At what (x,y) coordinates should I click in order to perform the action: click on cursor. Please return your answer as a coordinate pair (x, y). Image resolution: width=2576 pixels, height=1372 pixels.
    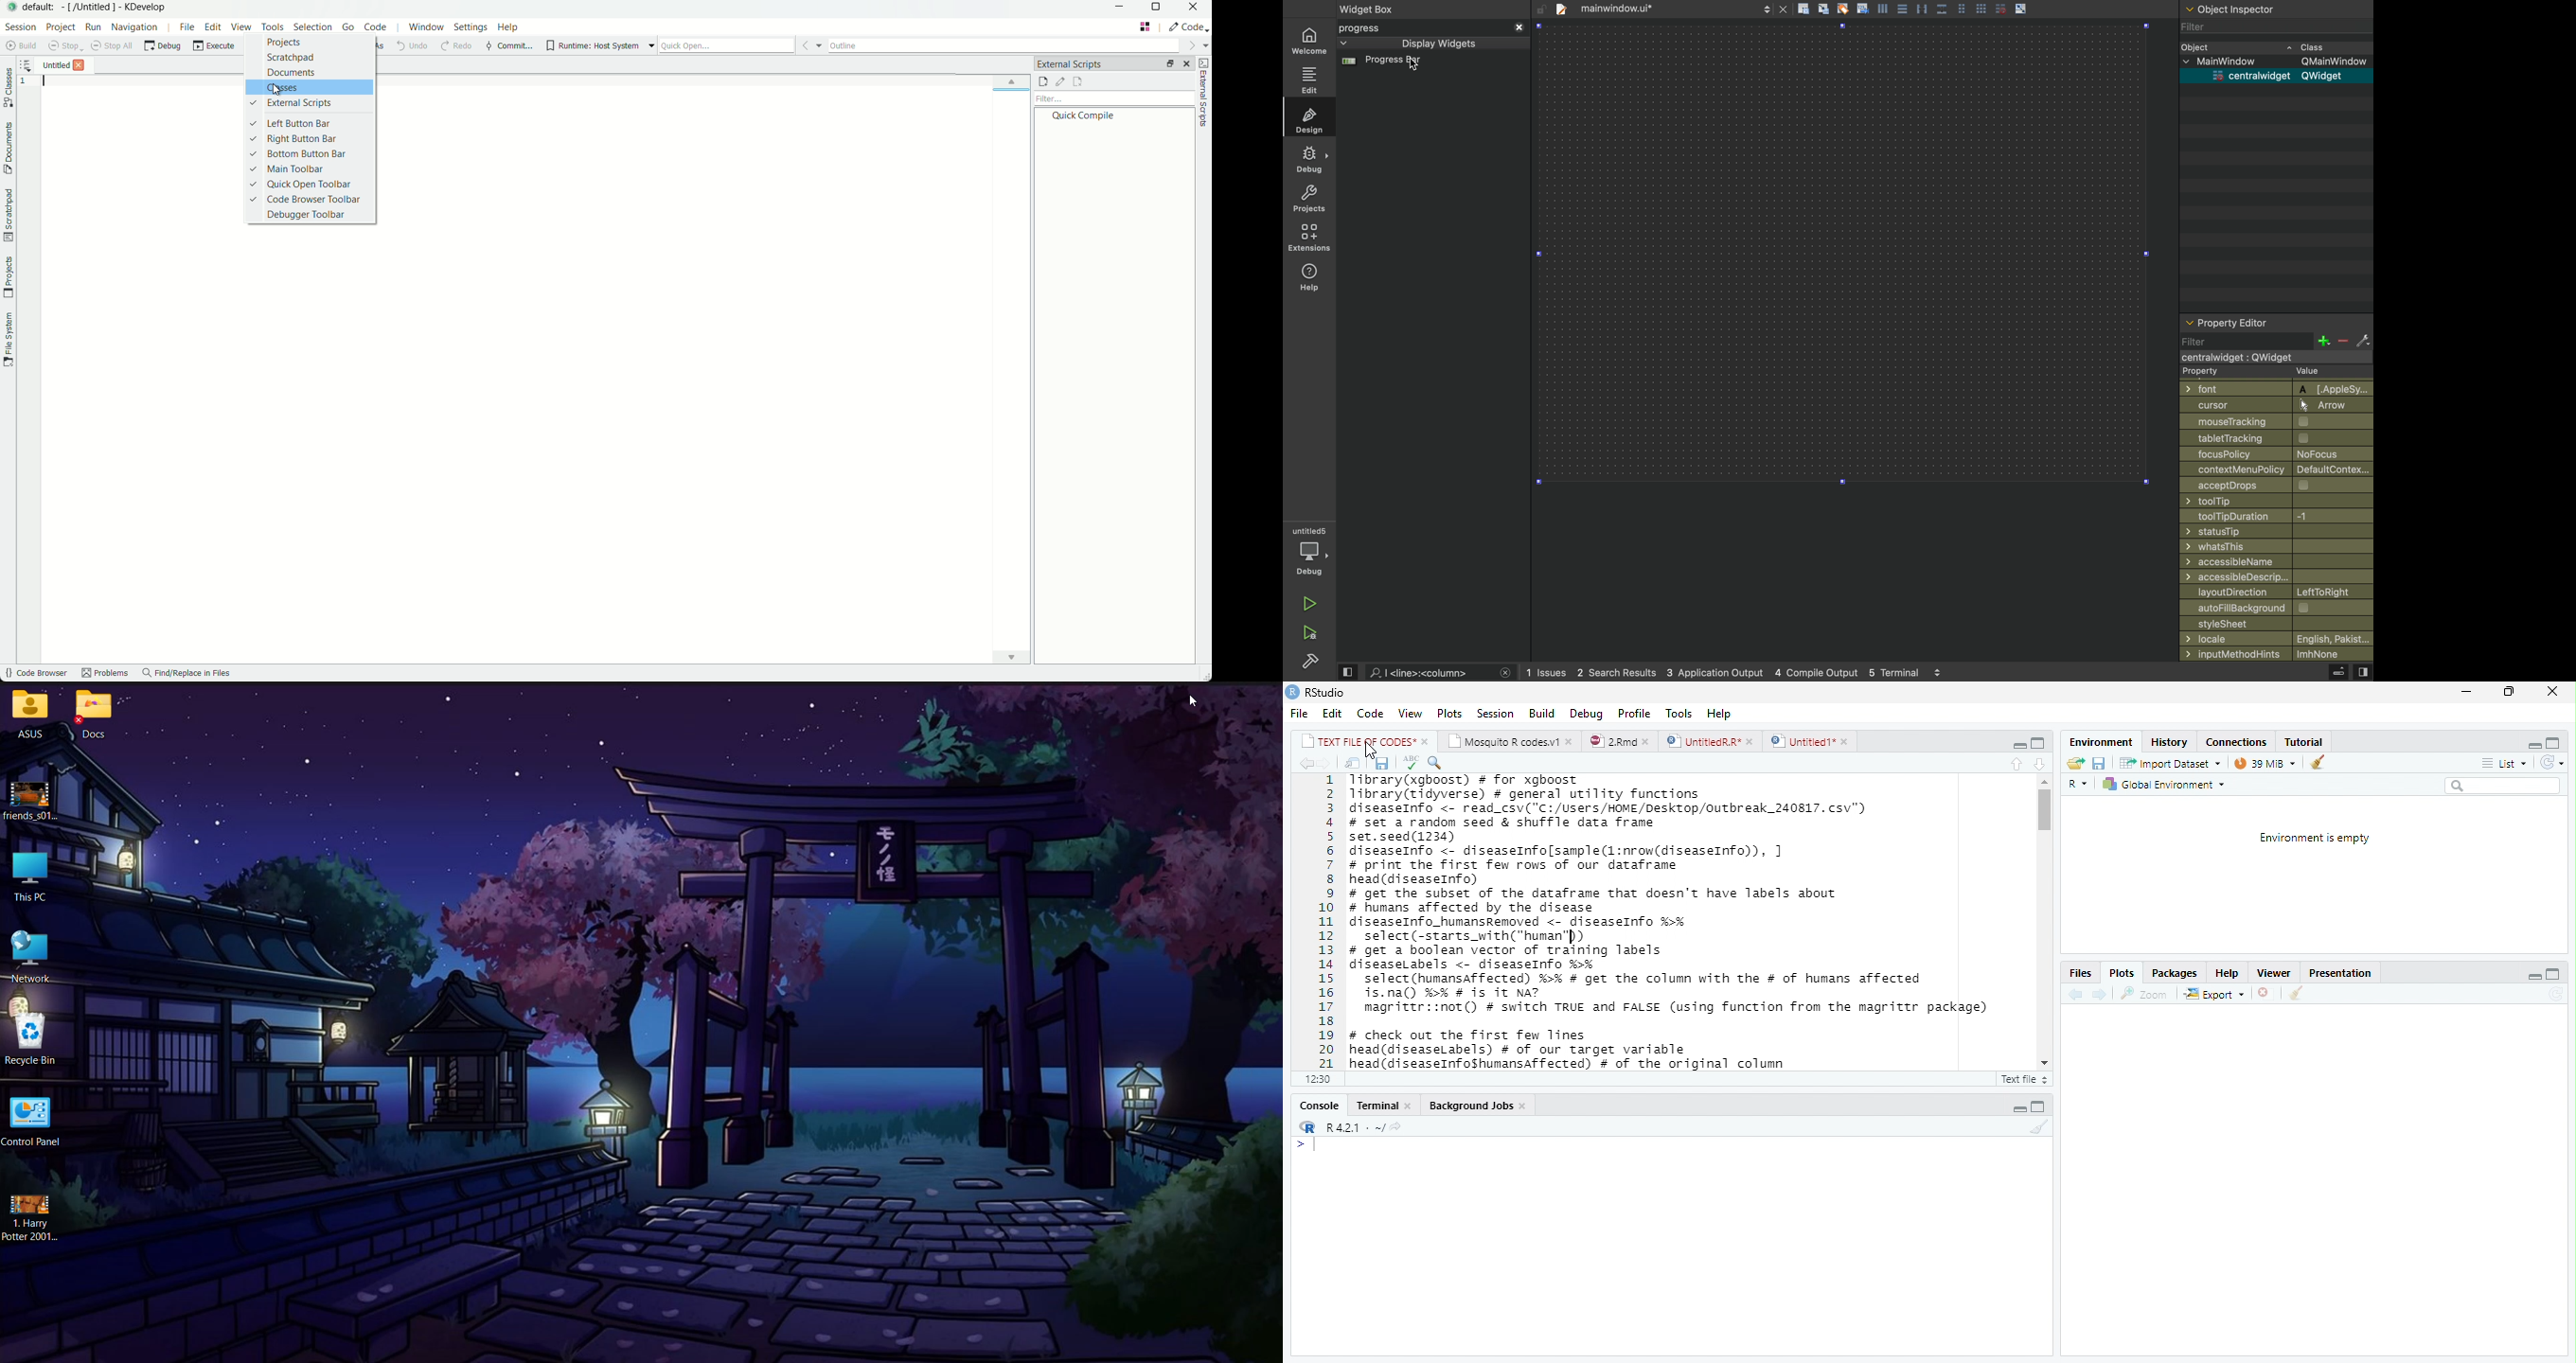
    Looking at the image, I should click on (2272, 405).